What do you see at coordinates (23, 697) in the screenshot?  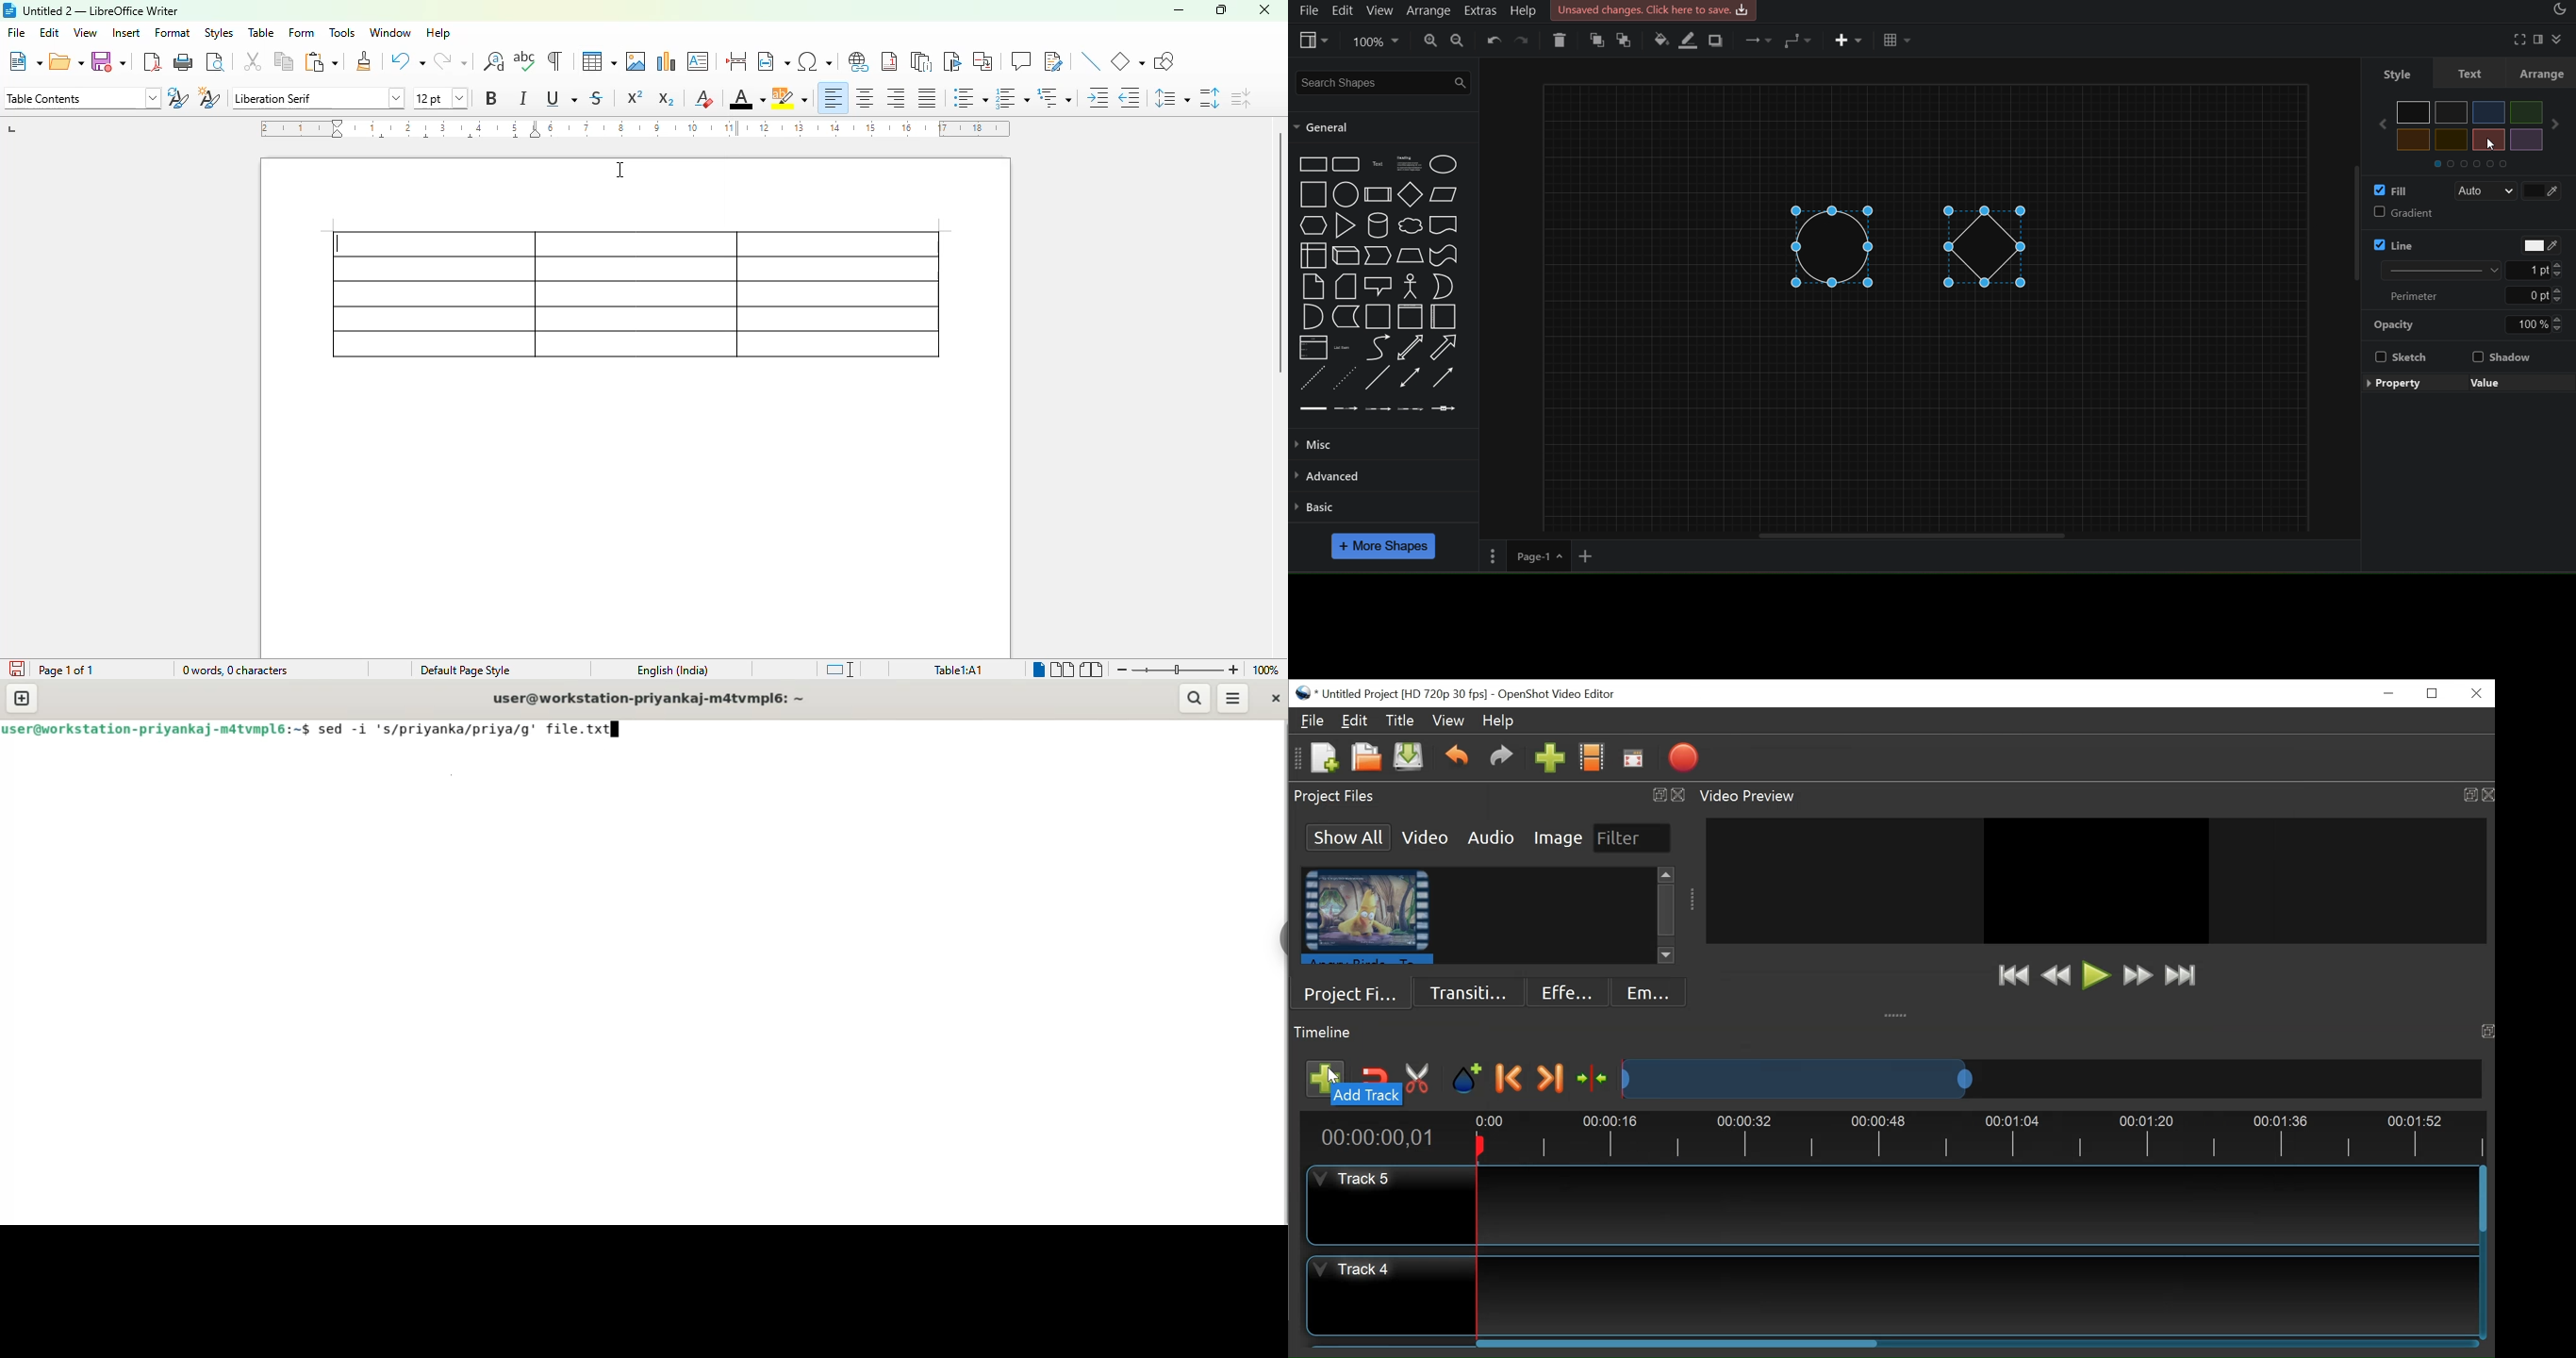 I see `new tab` at bounding box center [23, 697].